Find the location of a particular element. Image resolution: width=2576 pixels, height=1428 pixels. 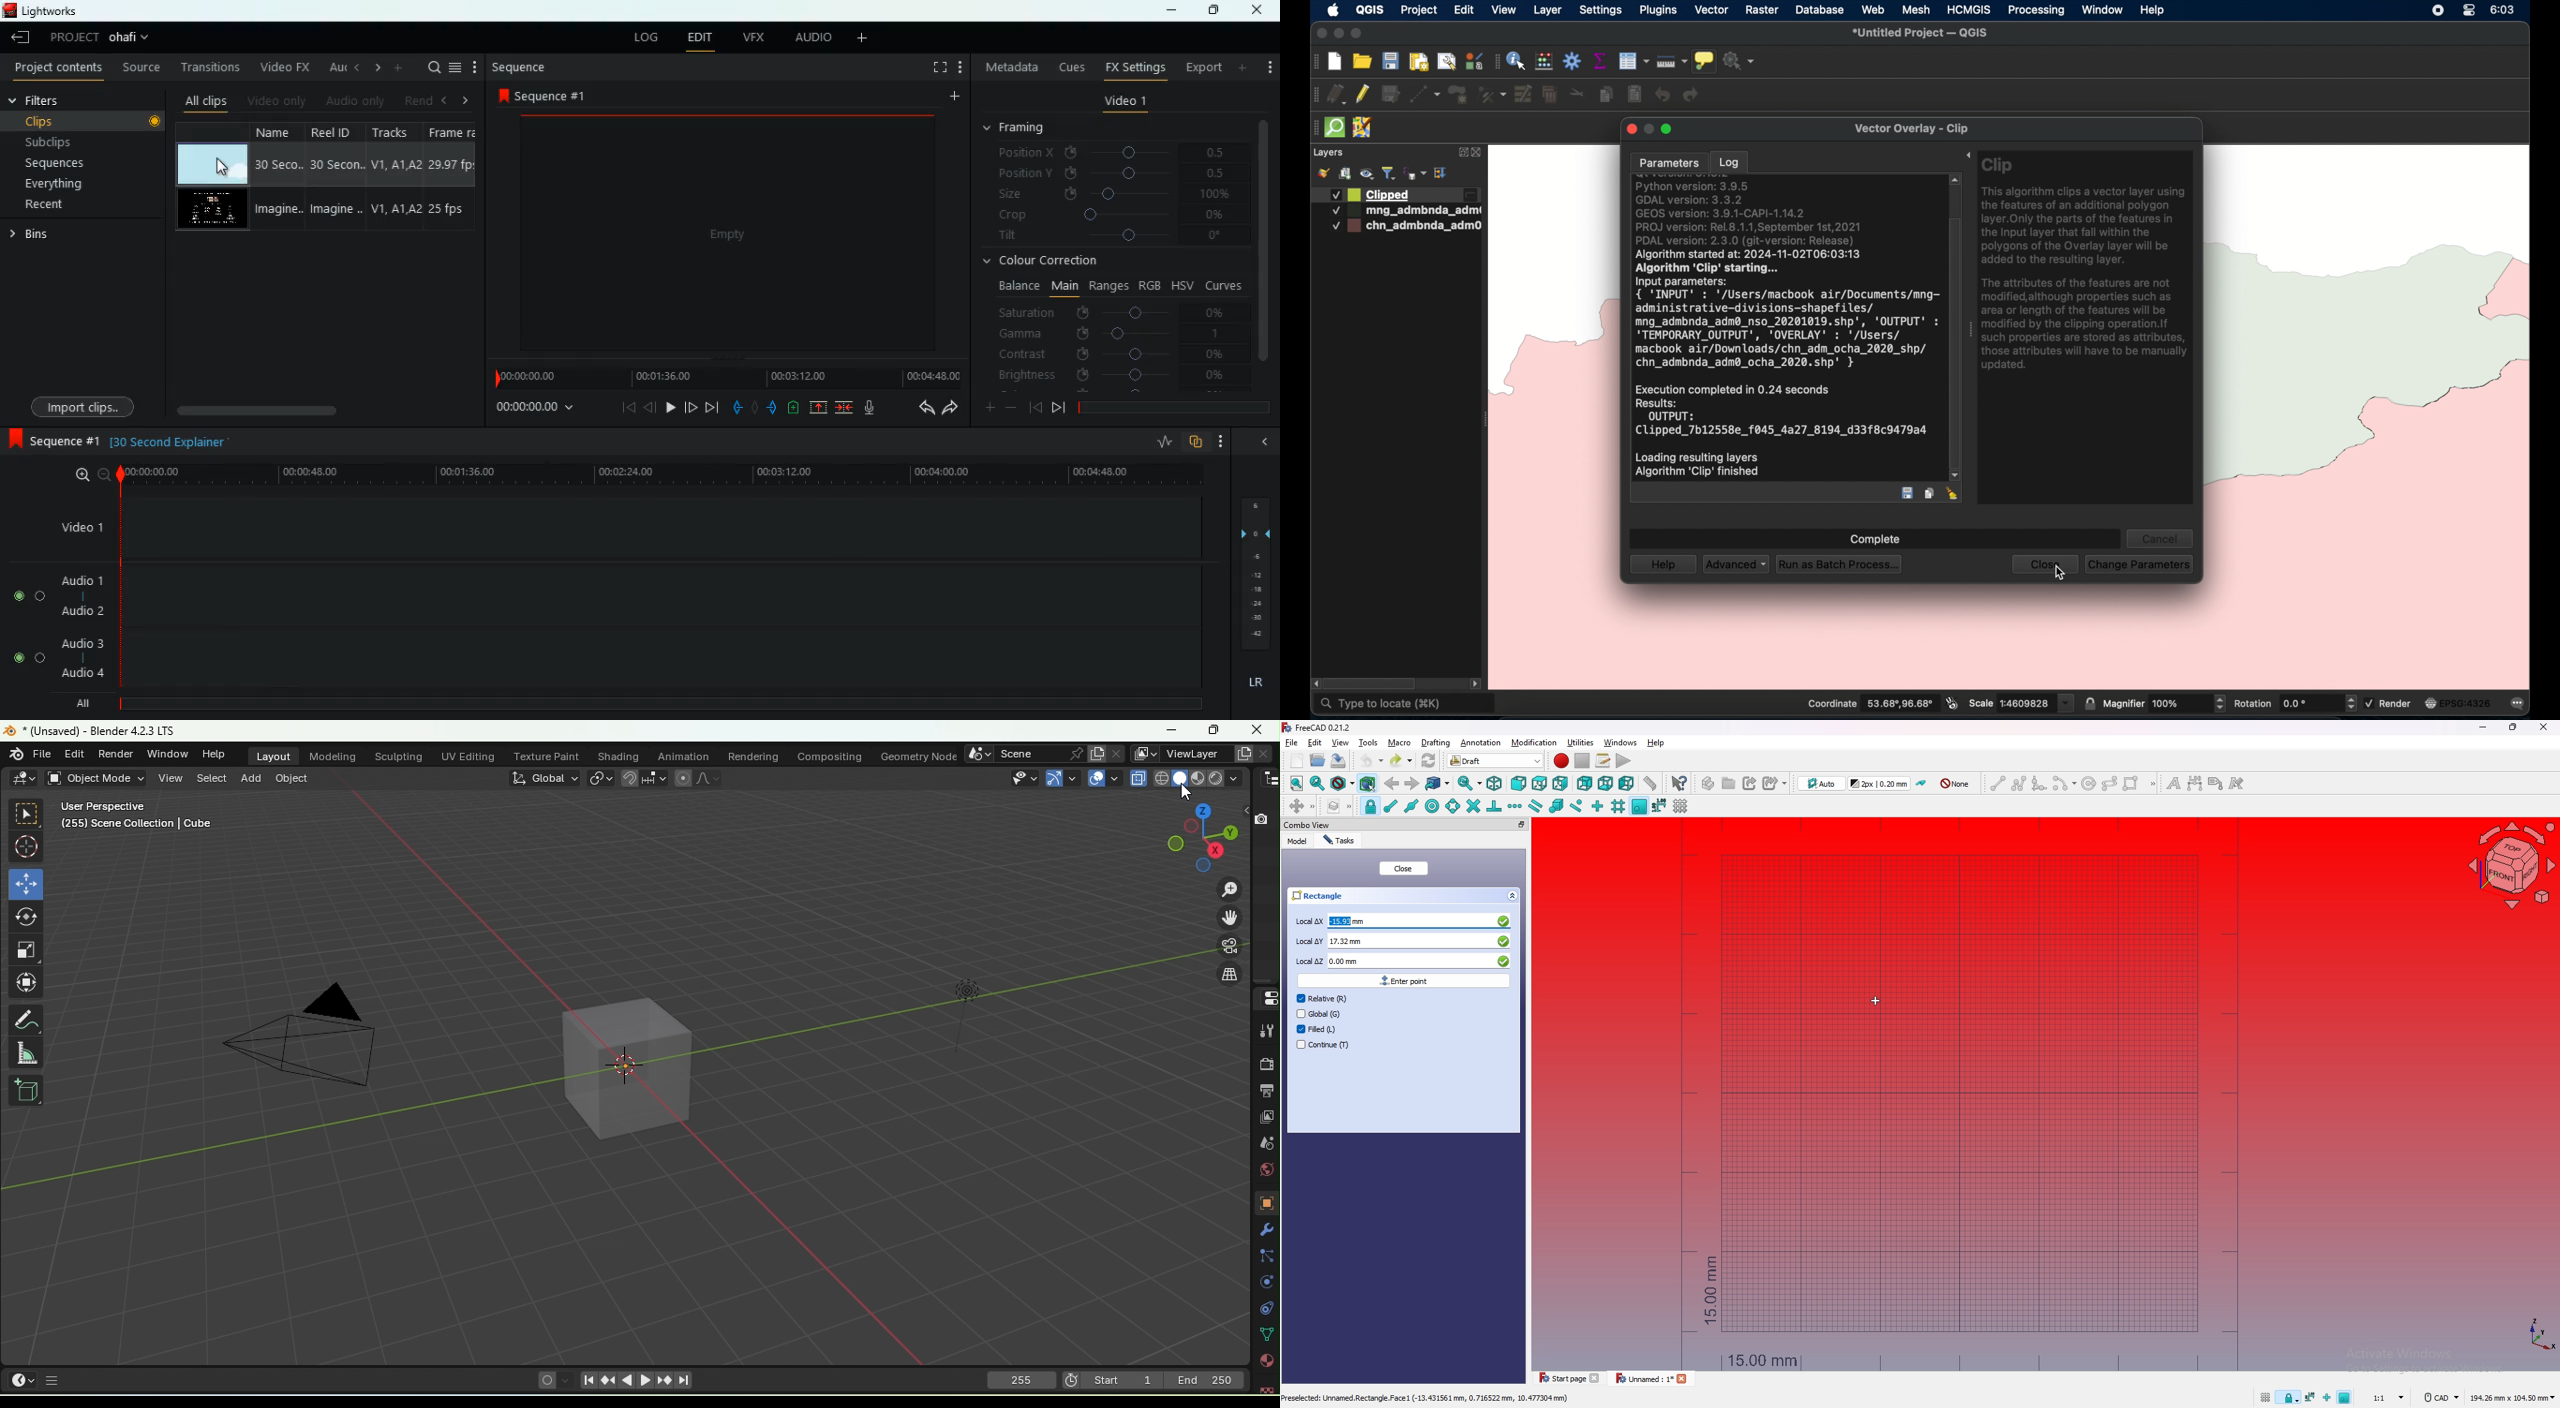

Move in the view is located at coordinates (1228, 920).